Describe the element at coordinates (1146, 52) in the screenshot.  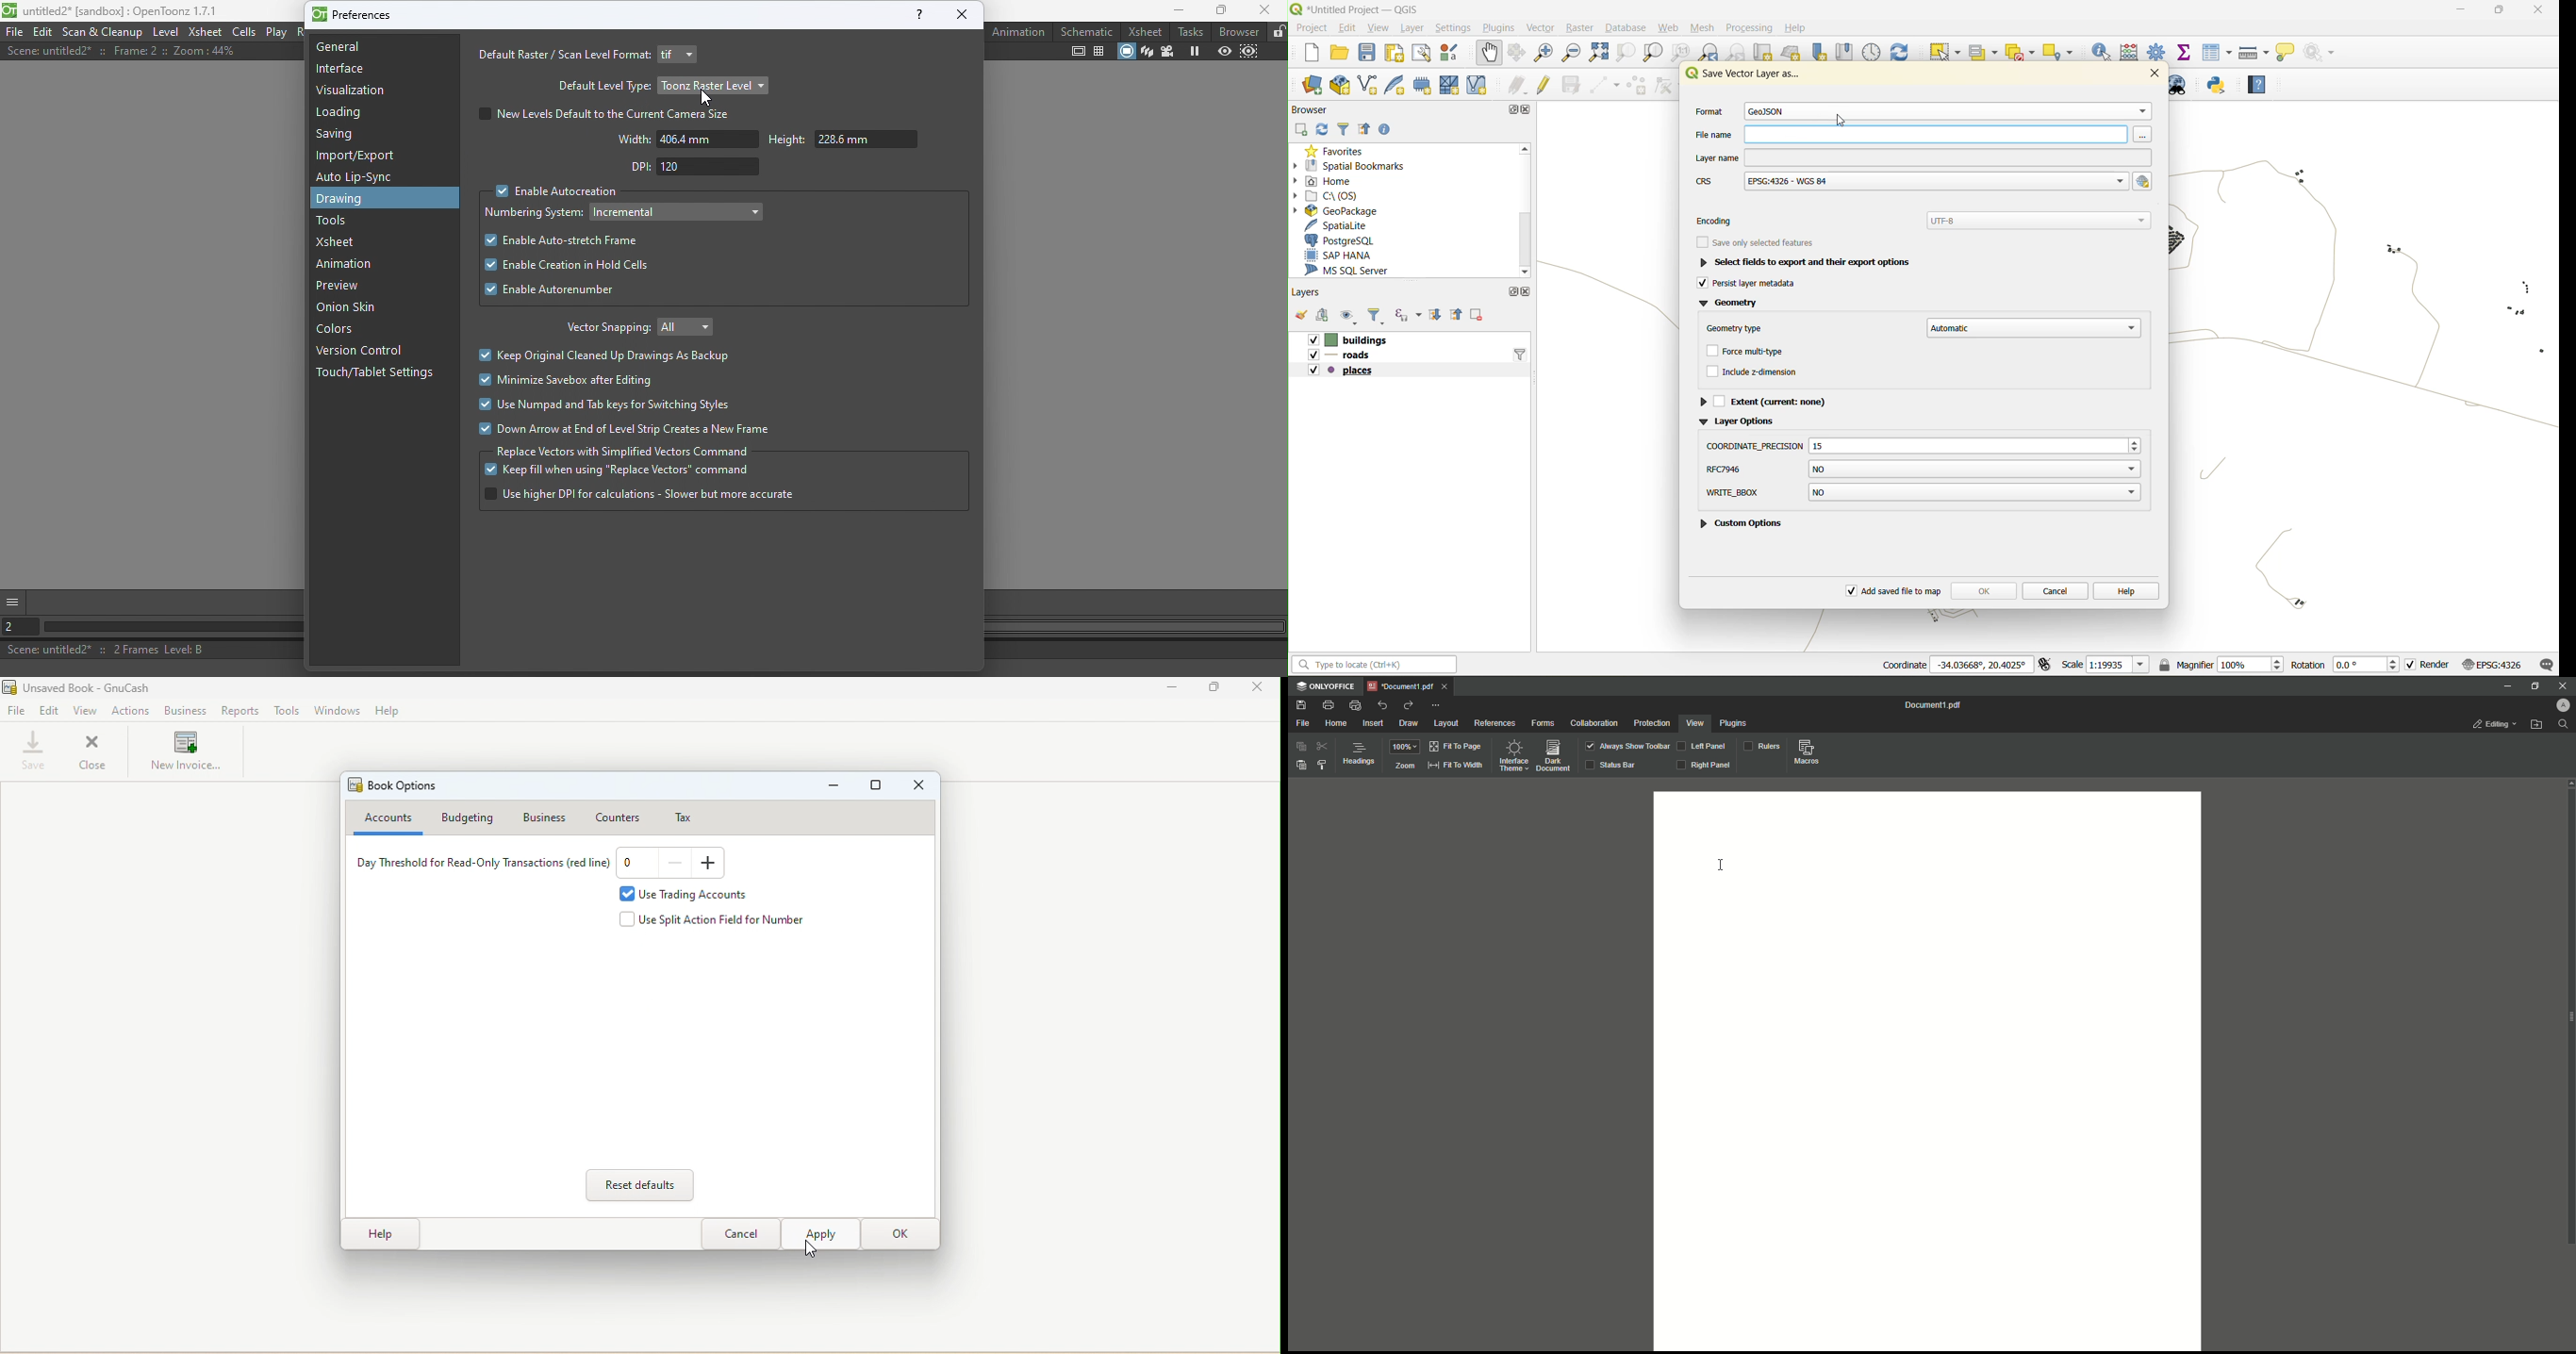
I see `3D View` at that location.